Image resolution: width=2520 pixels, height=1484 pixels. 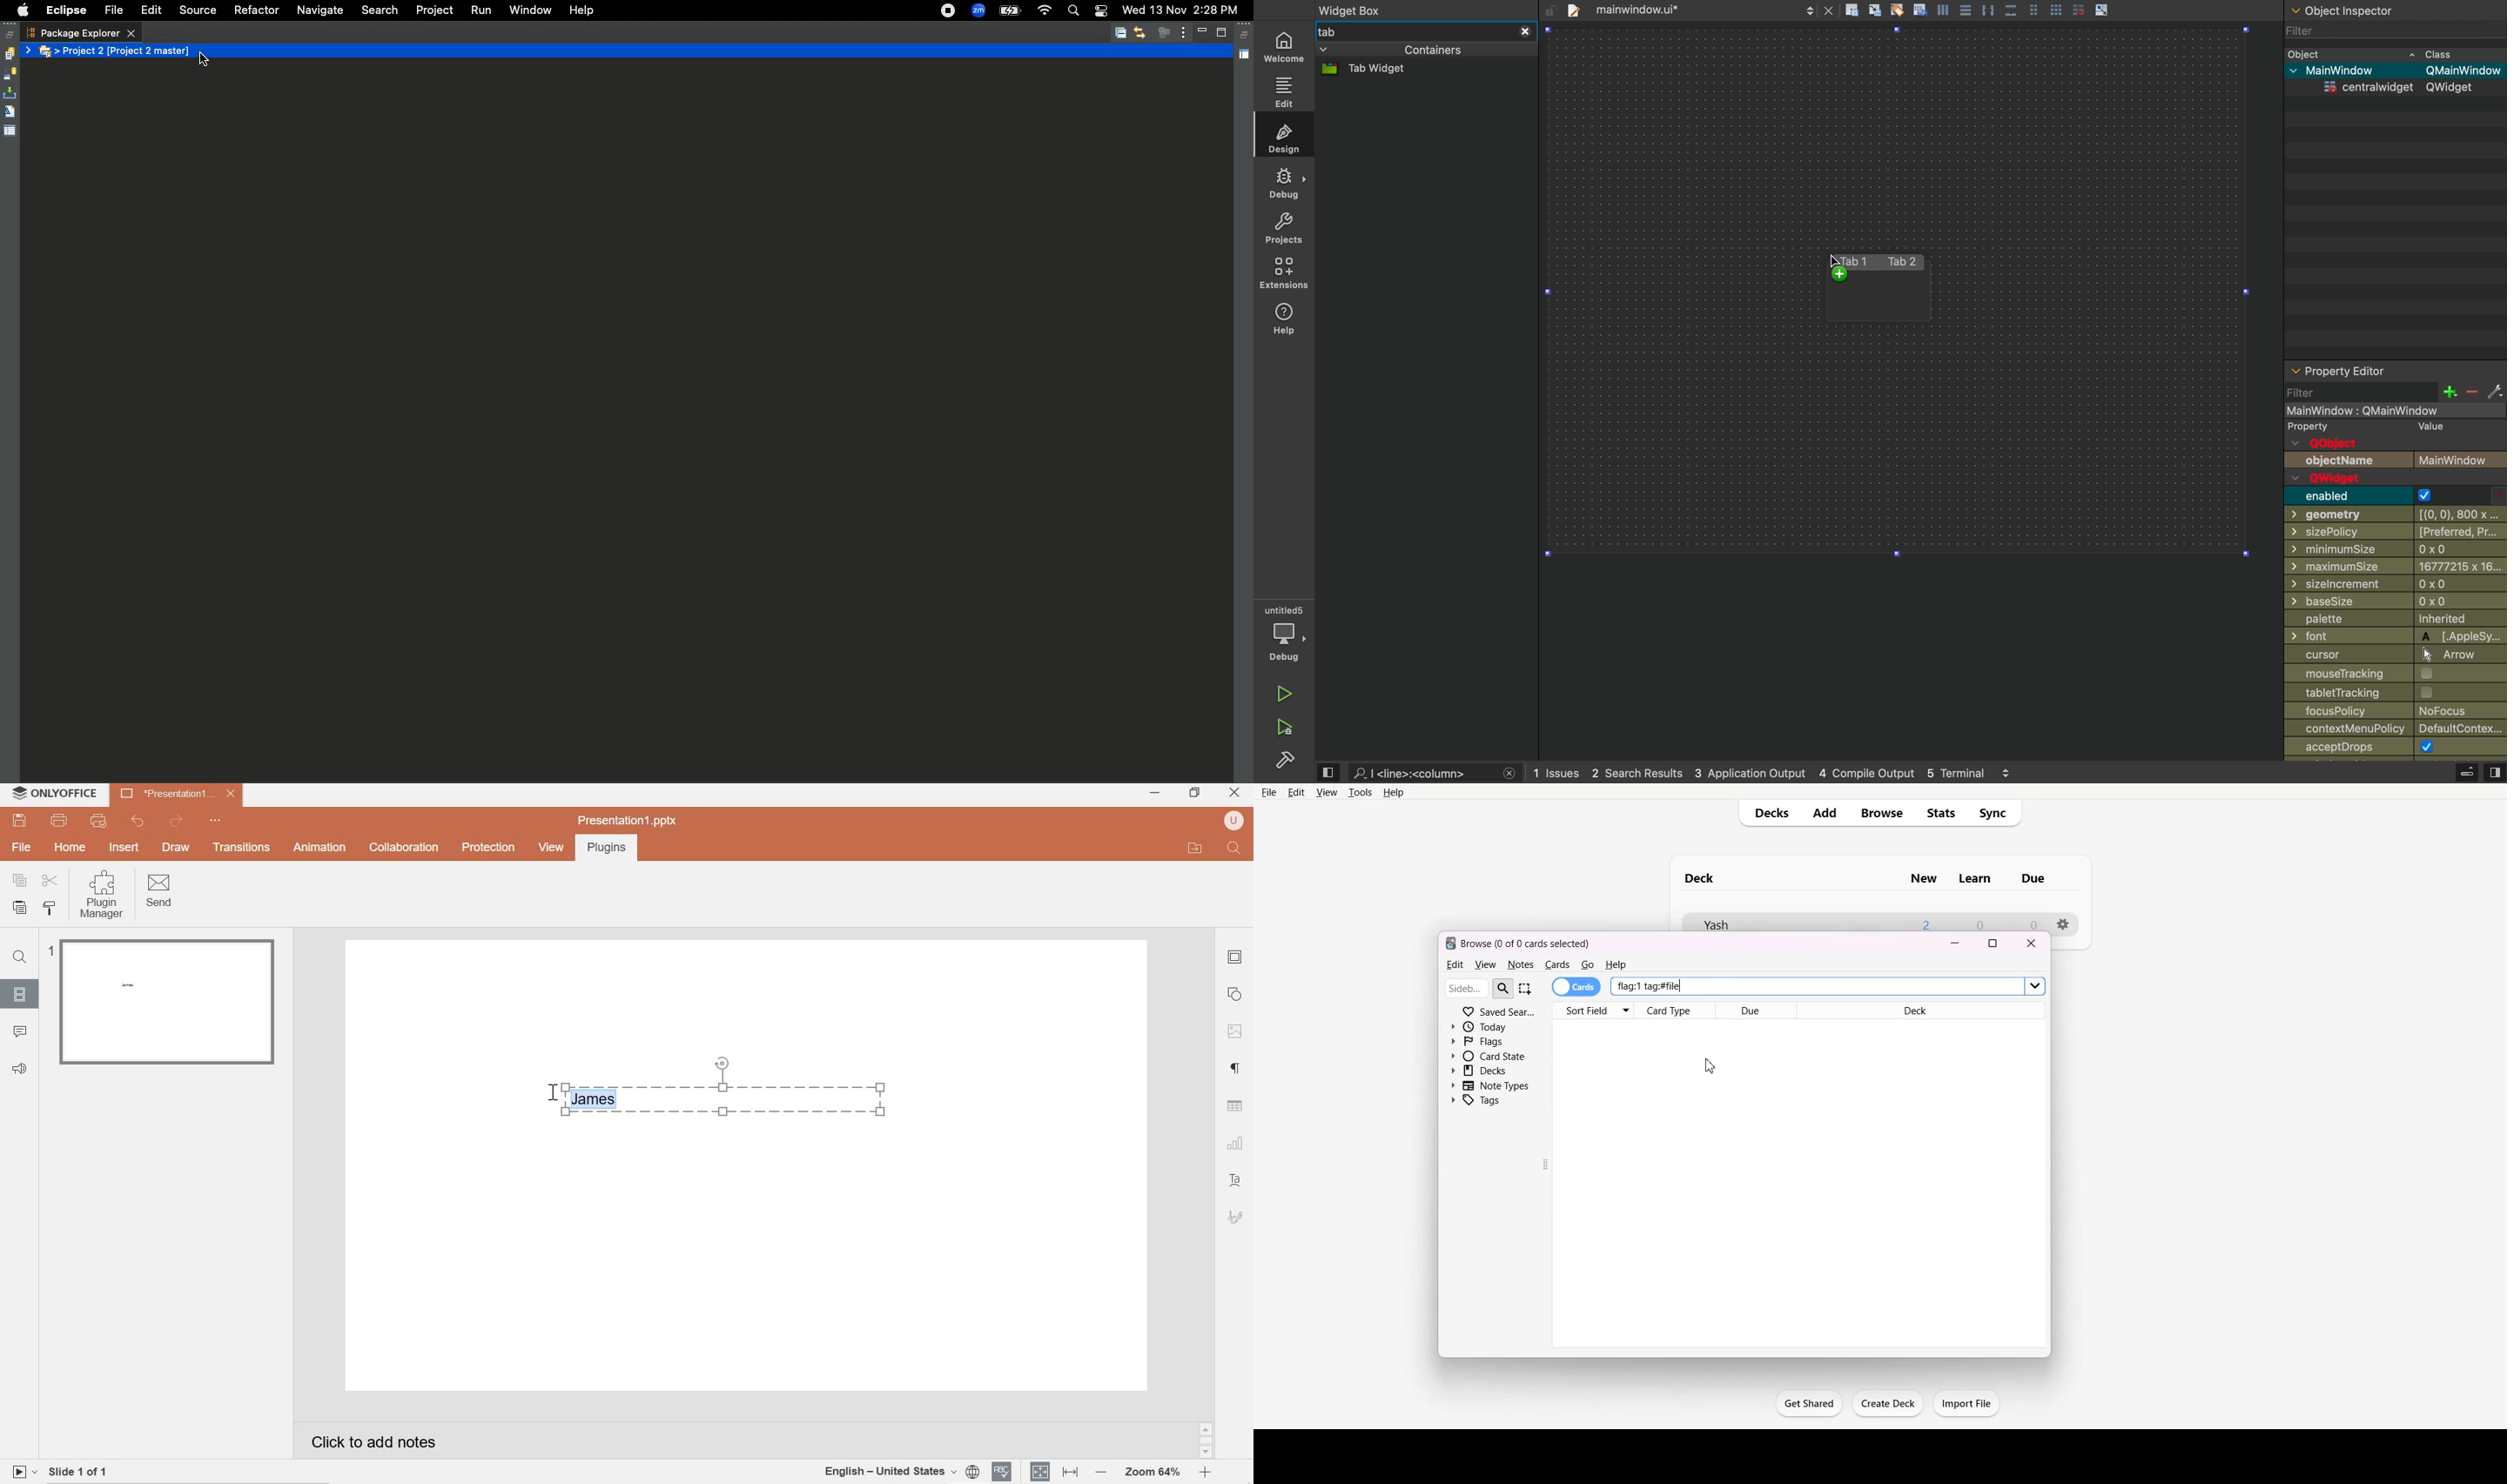 What do you see at coordinates (2366, 479) in the screenshot?
I see `qwidget` at bounding box center [2366, 479].